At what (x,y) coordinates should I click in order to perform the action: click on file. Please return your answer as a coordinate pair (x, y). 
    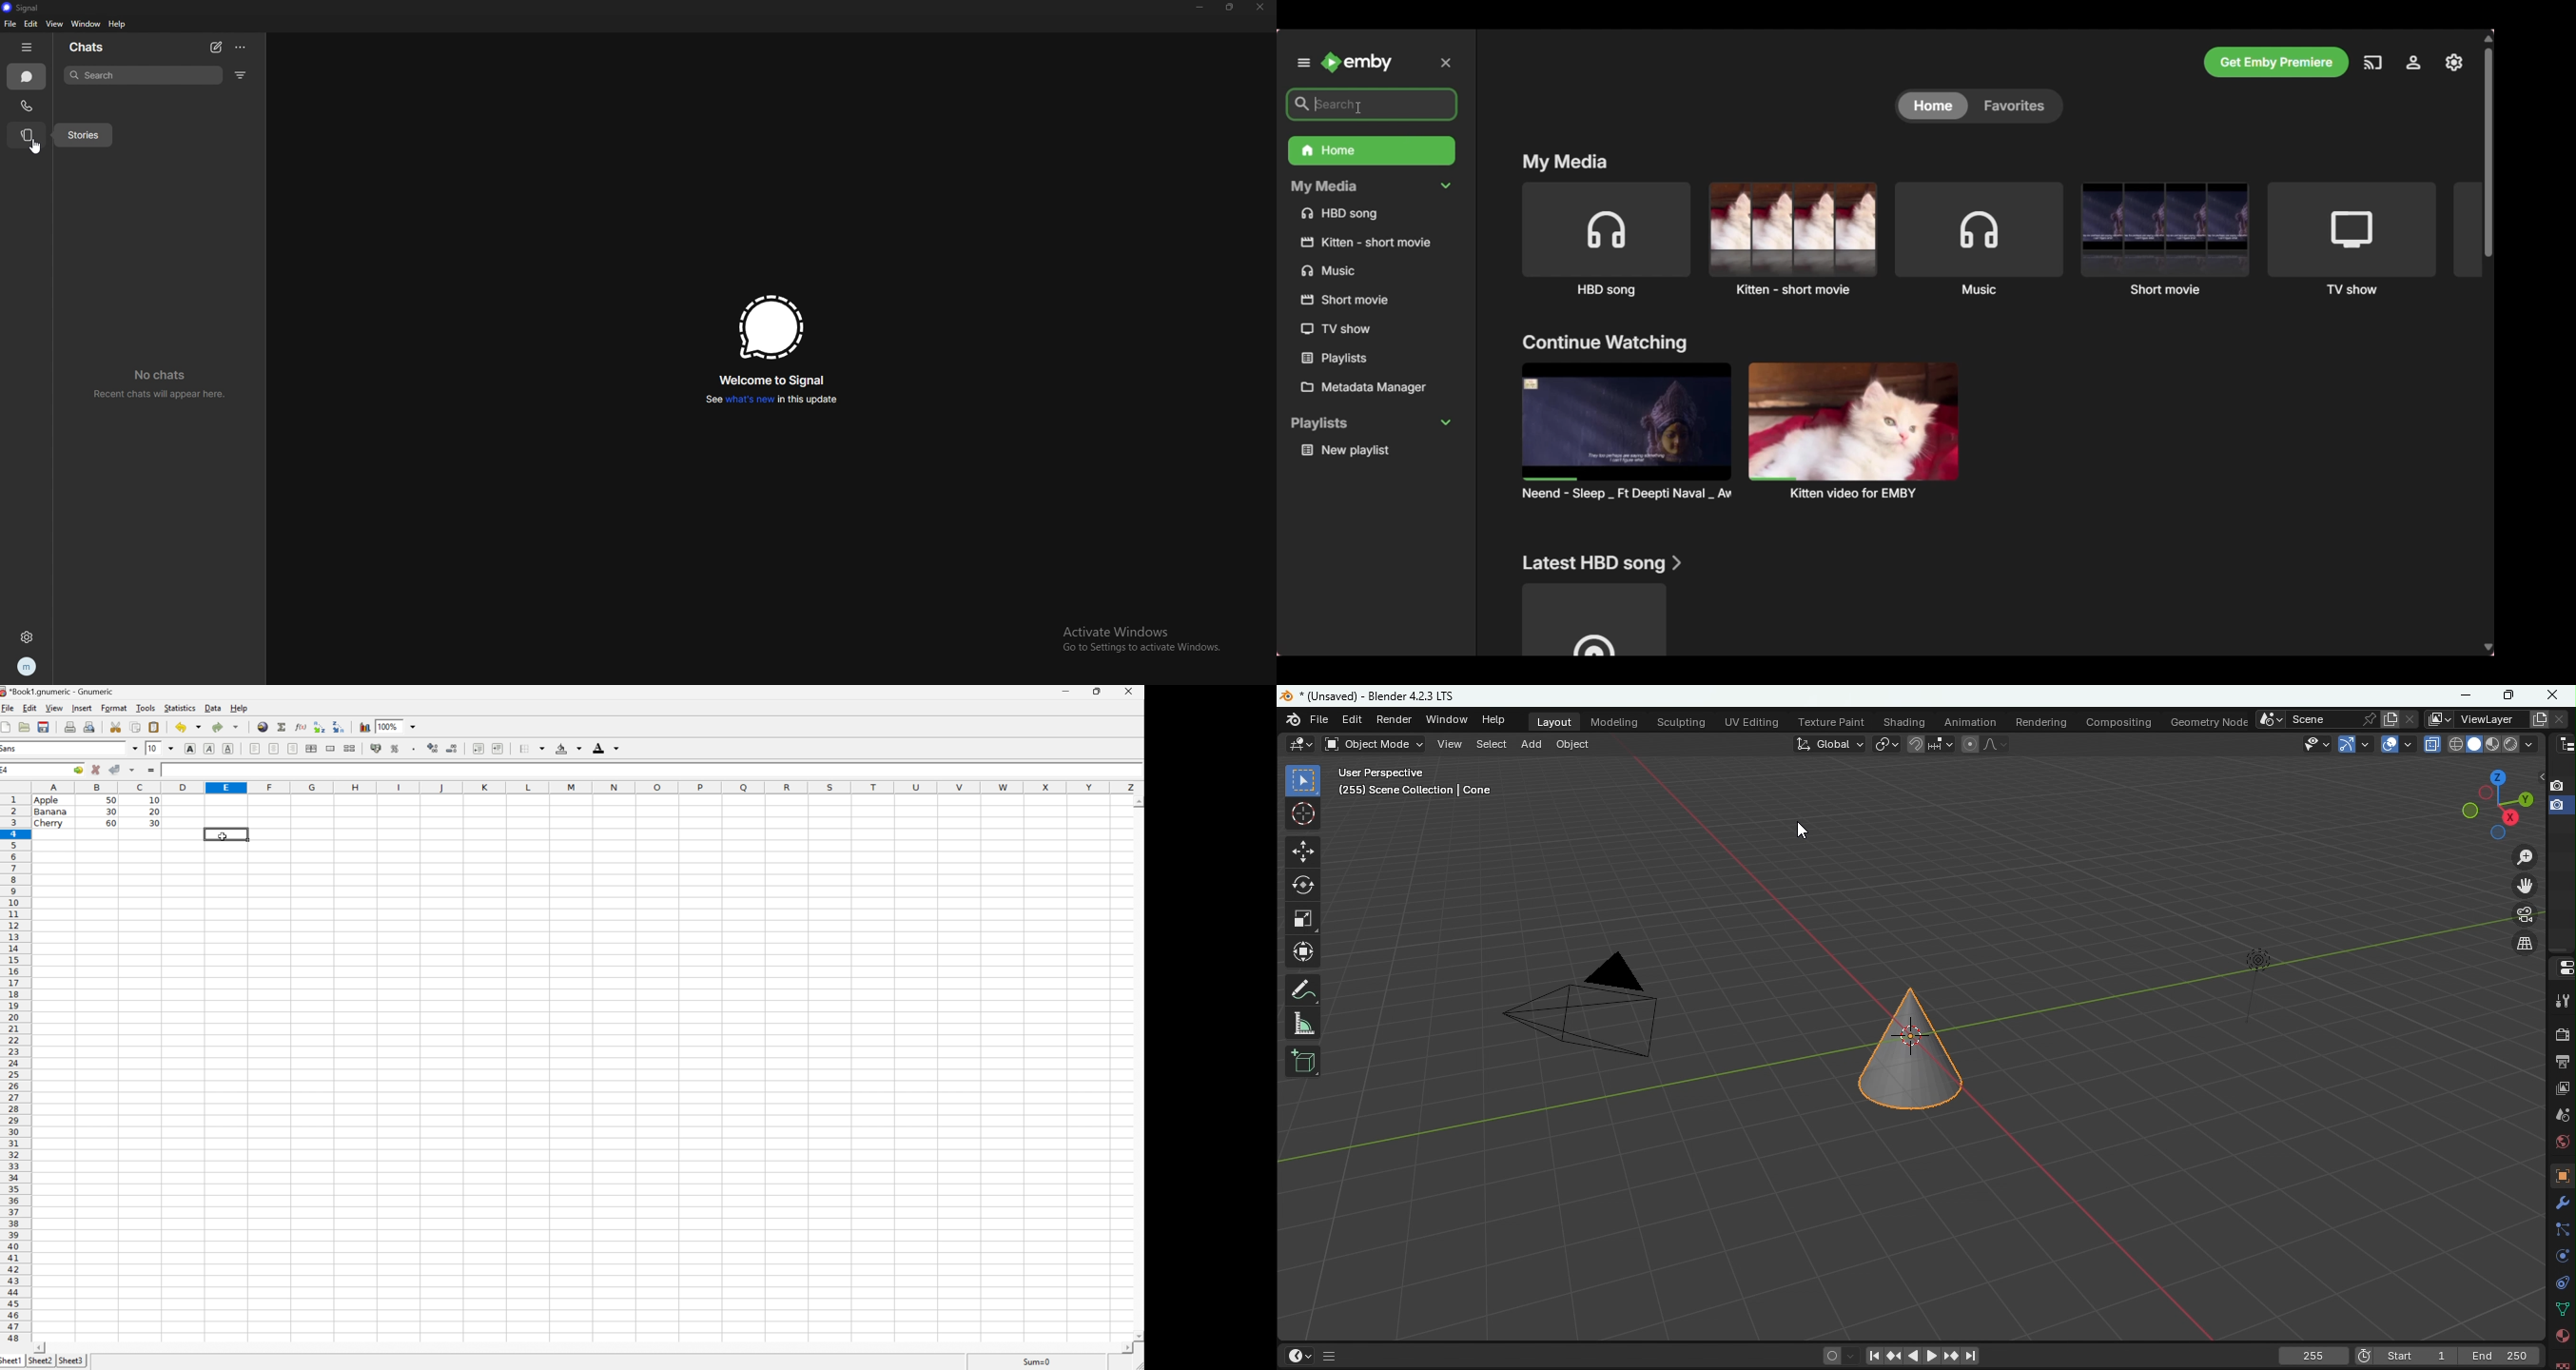
    Looking at the image, I should click on (10, 24).